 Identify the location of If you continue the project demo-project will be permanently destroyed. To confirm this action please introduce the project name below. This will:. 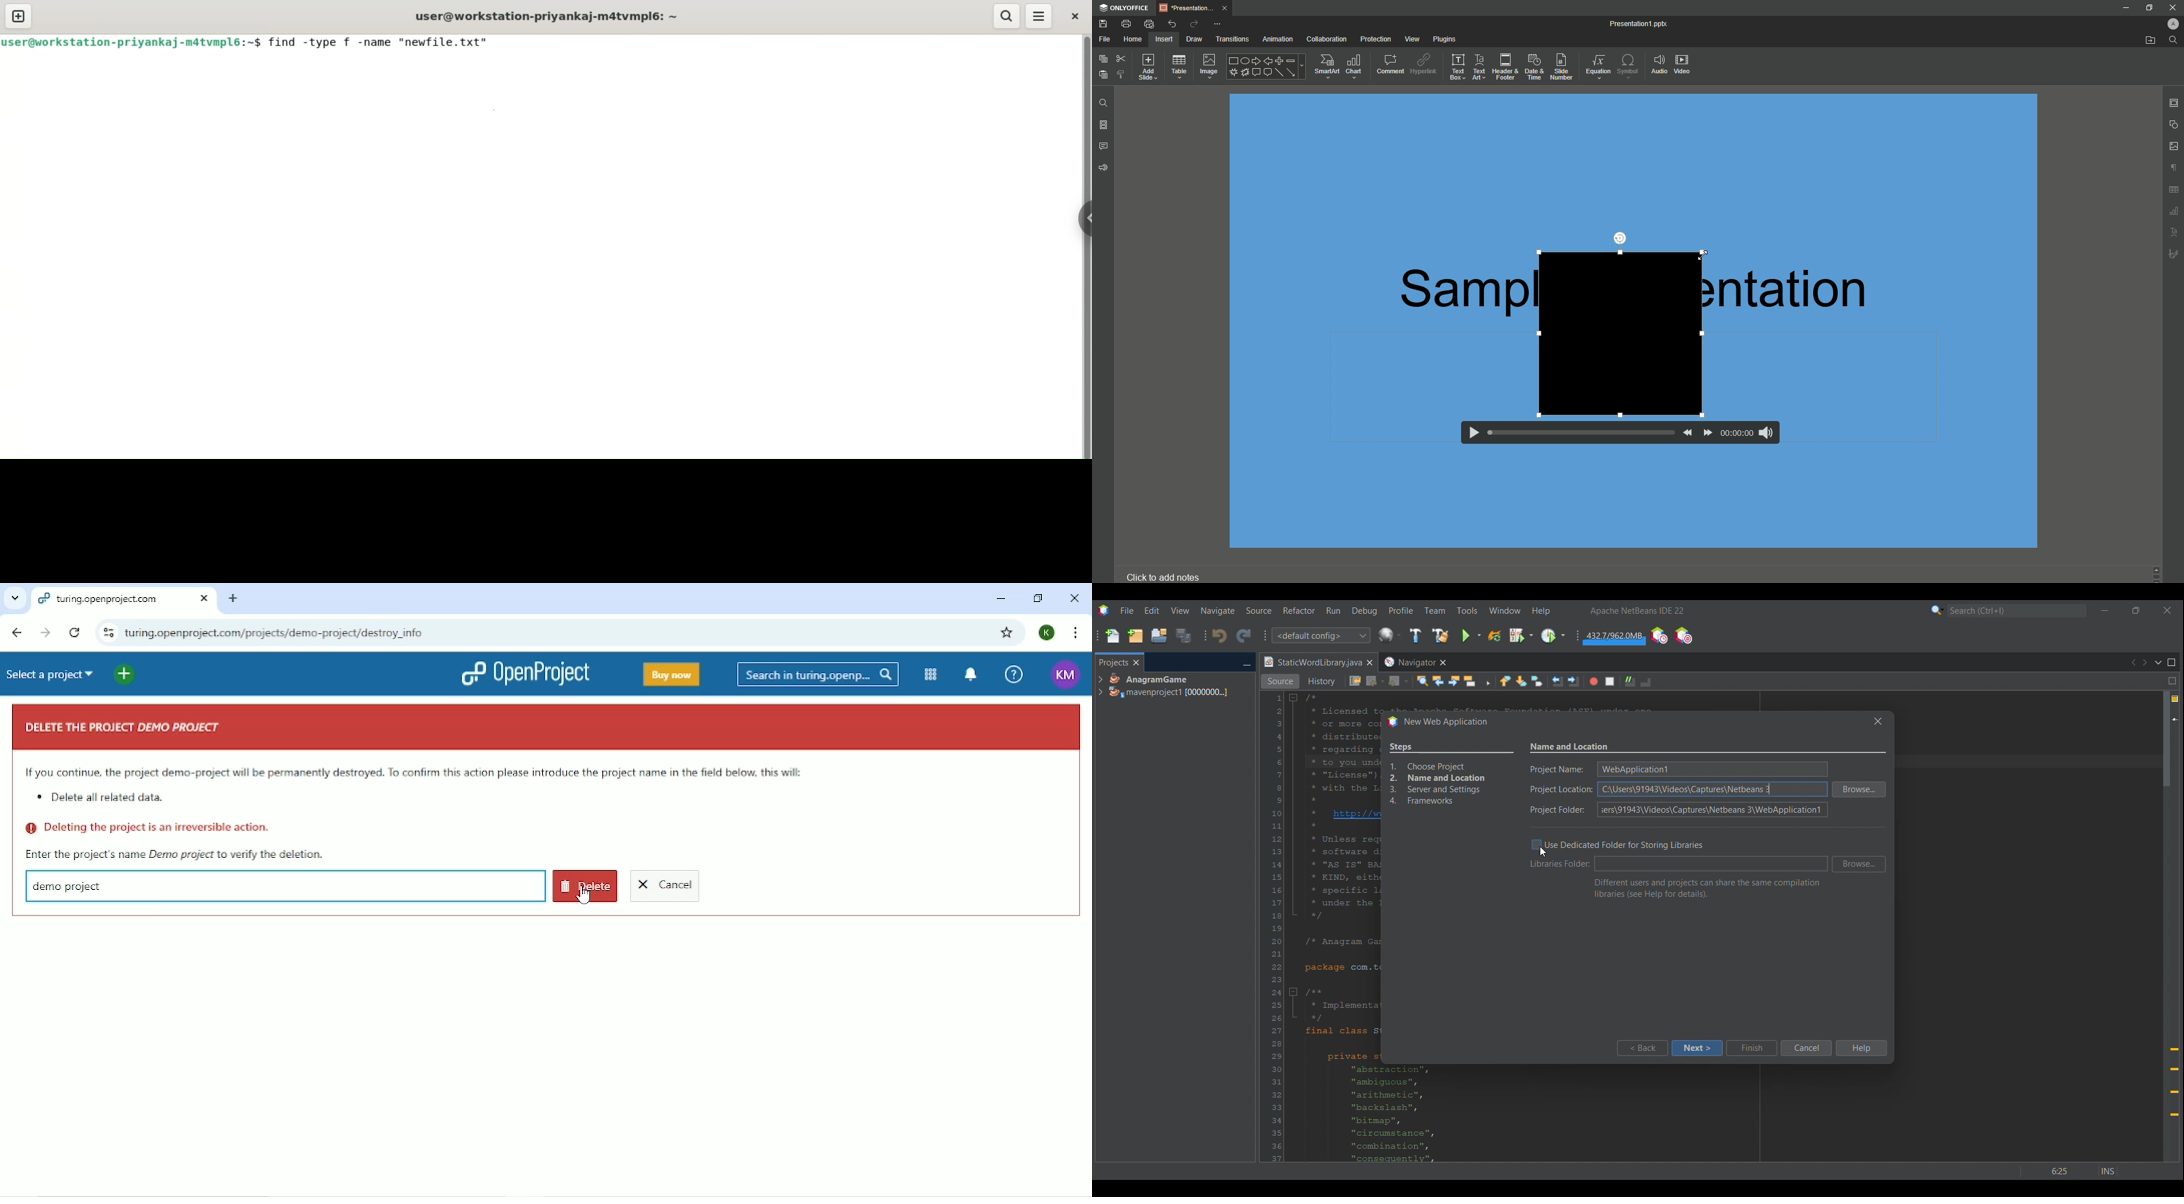
(416, 773).